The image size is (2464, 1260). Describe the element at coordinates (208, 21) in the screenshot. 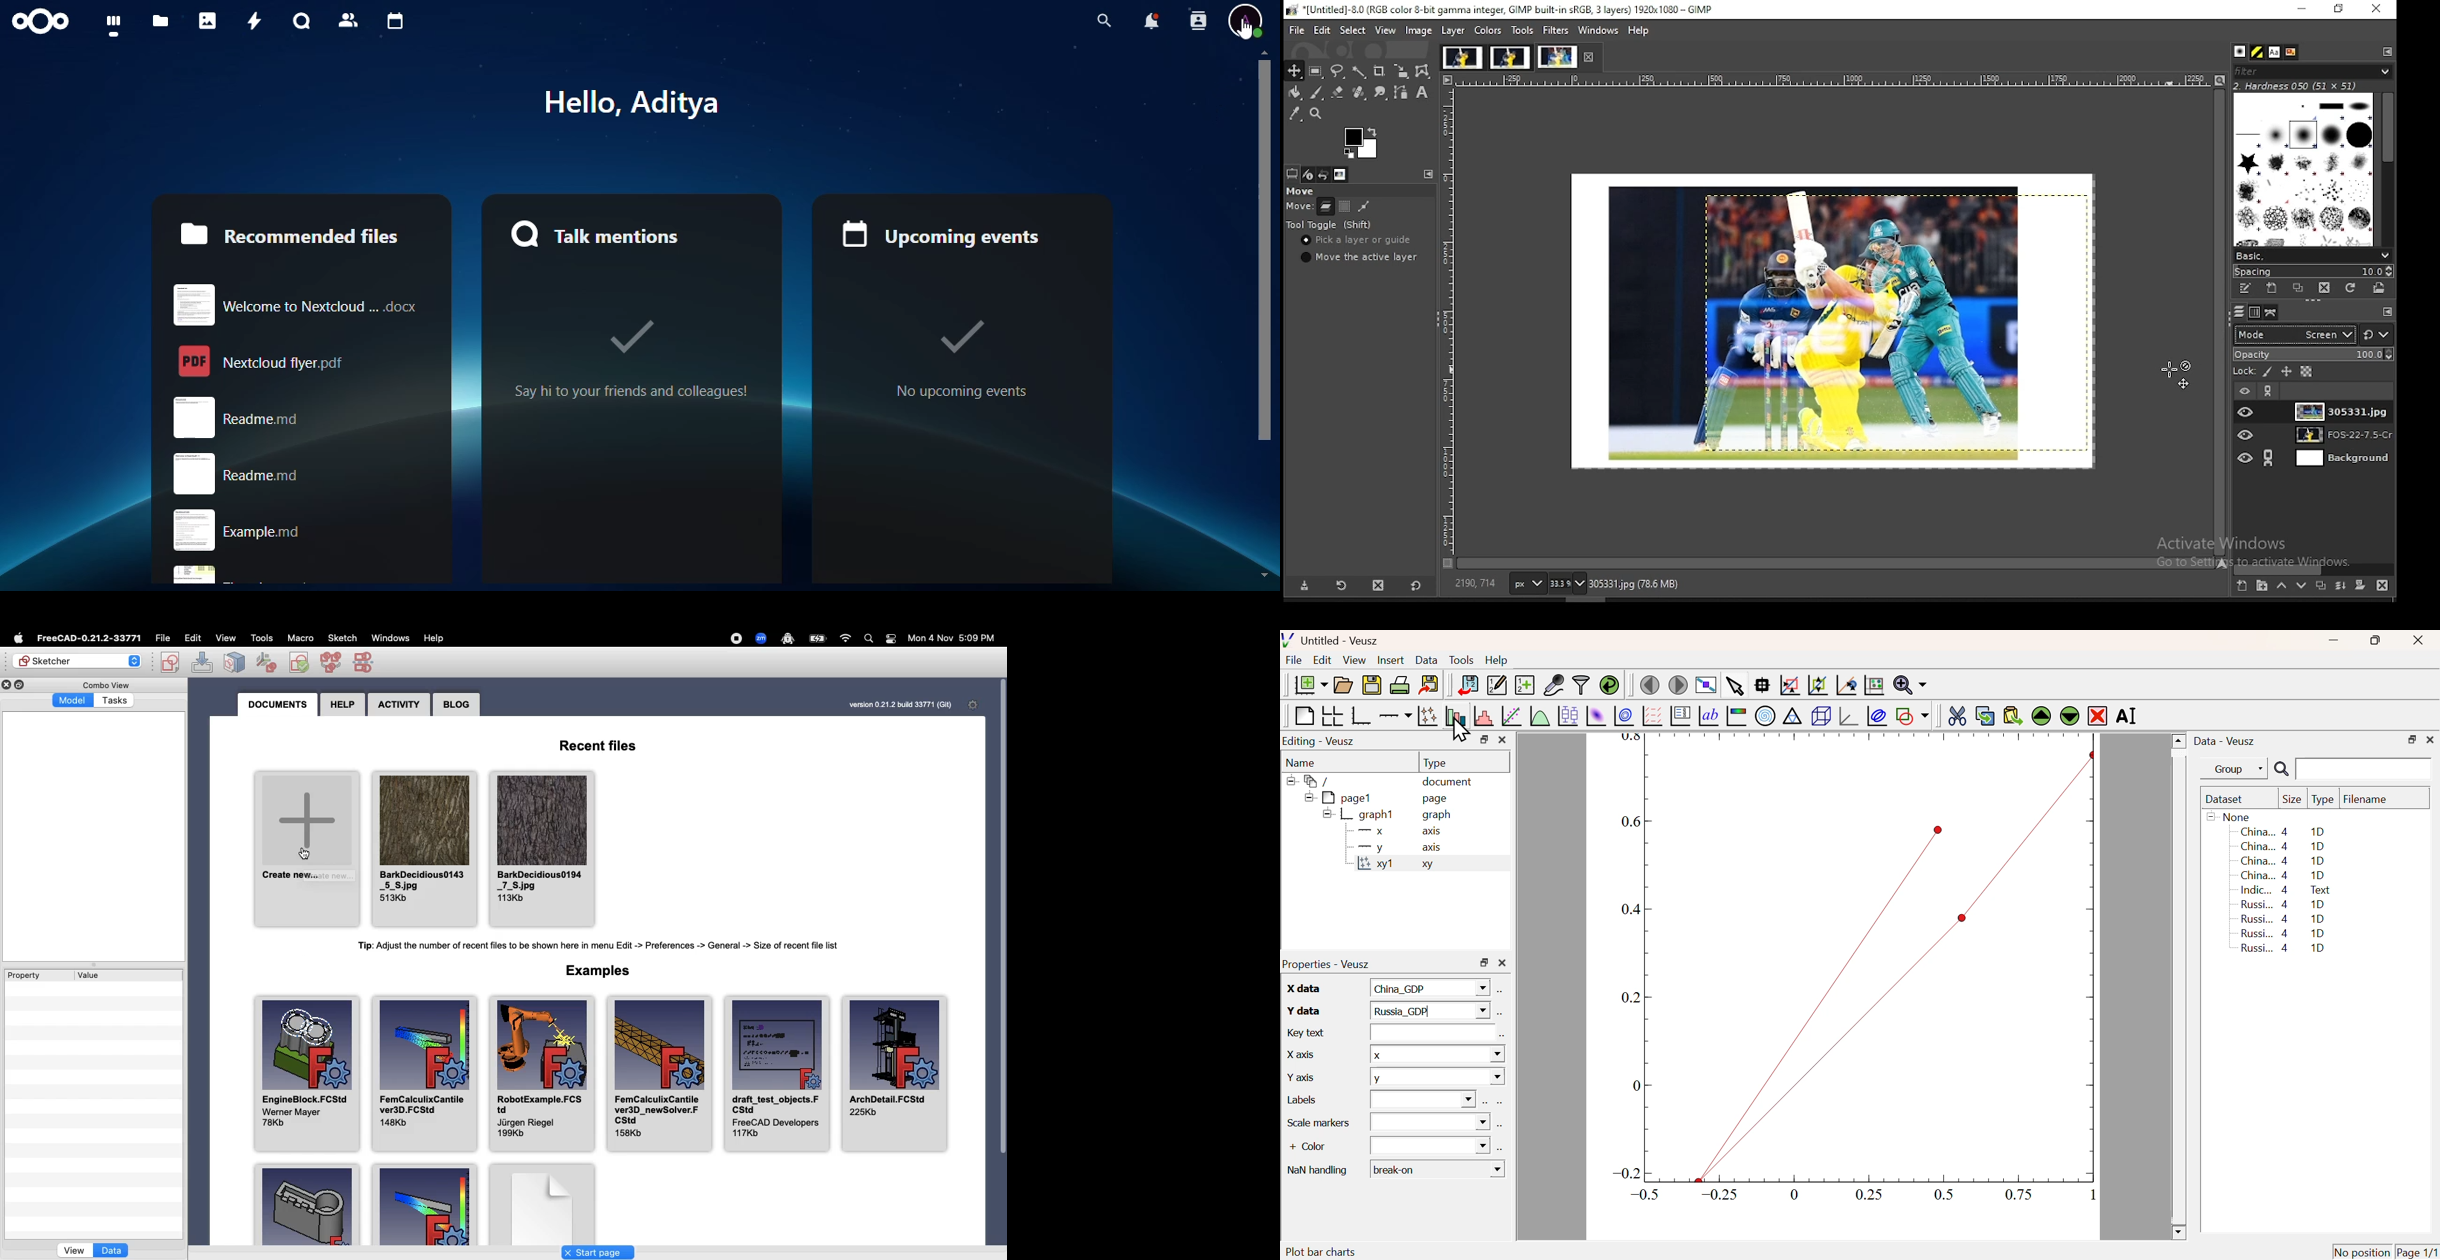

I see `photos` at that location.